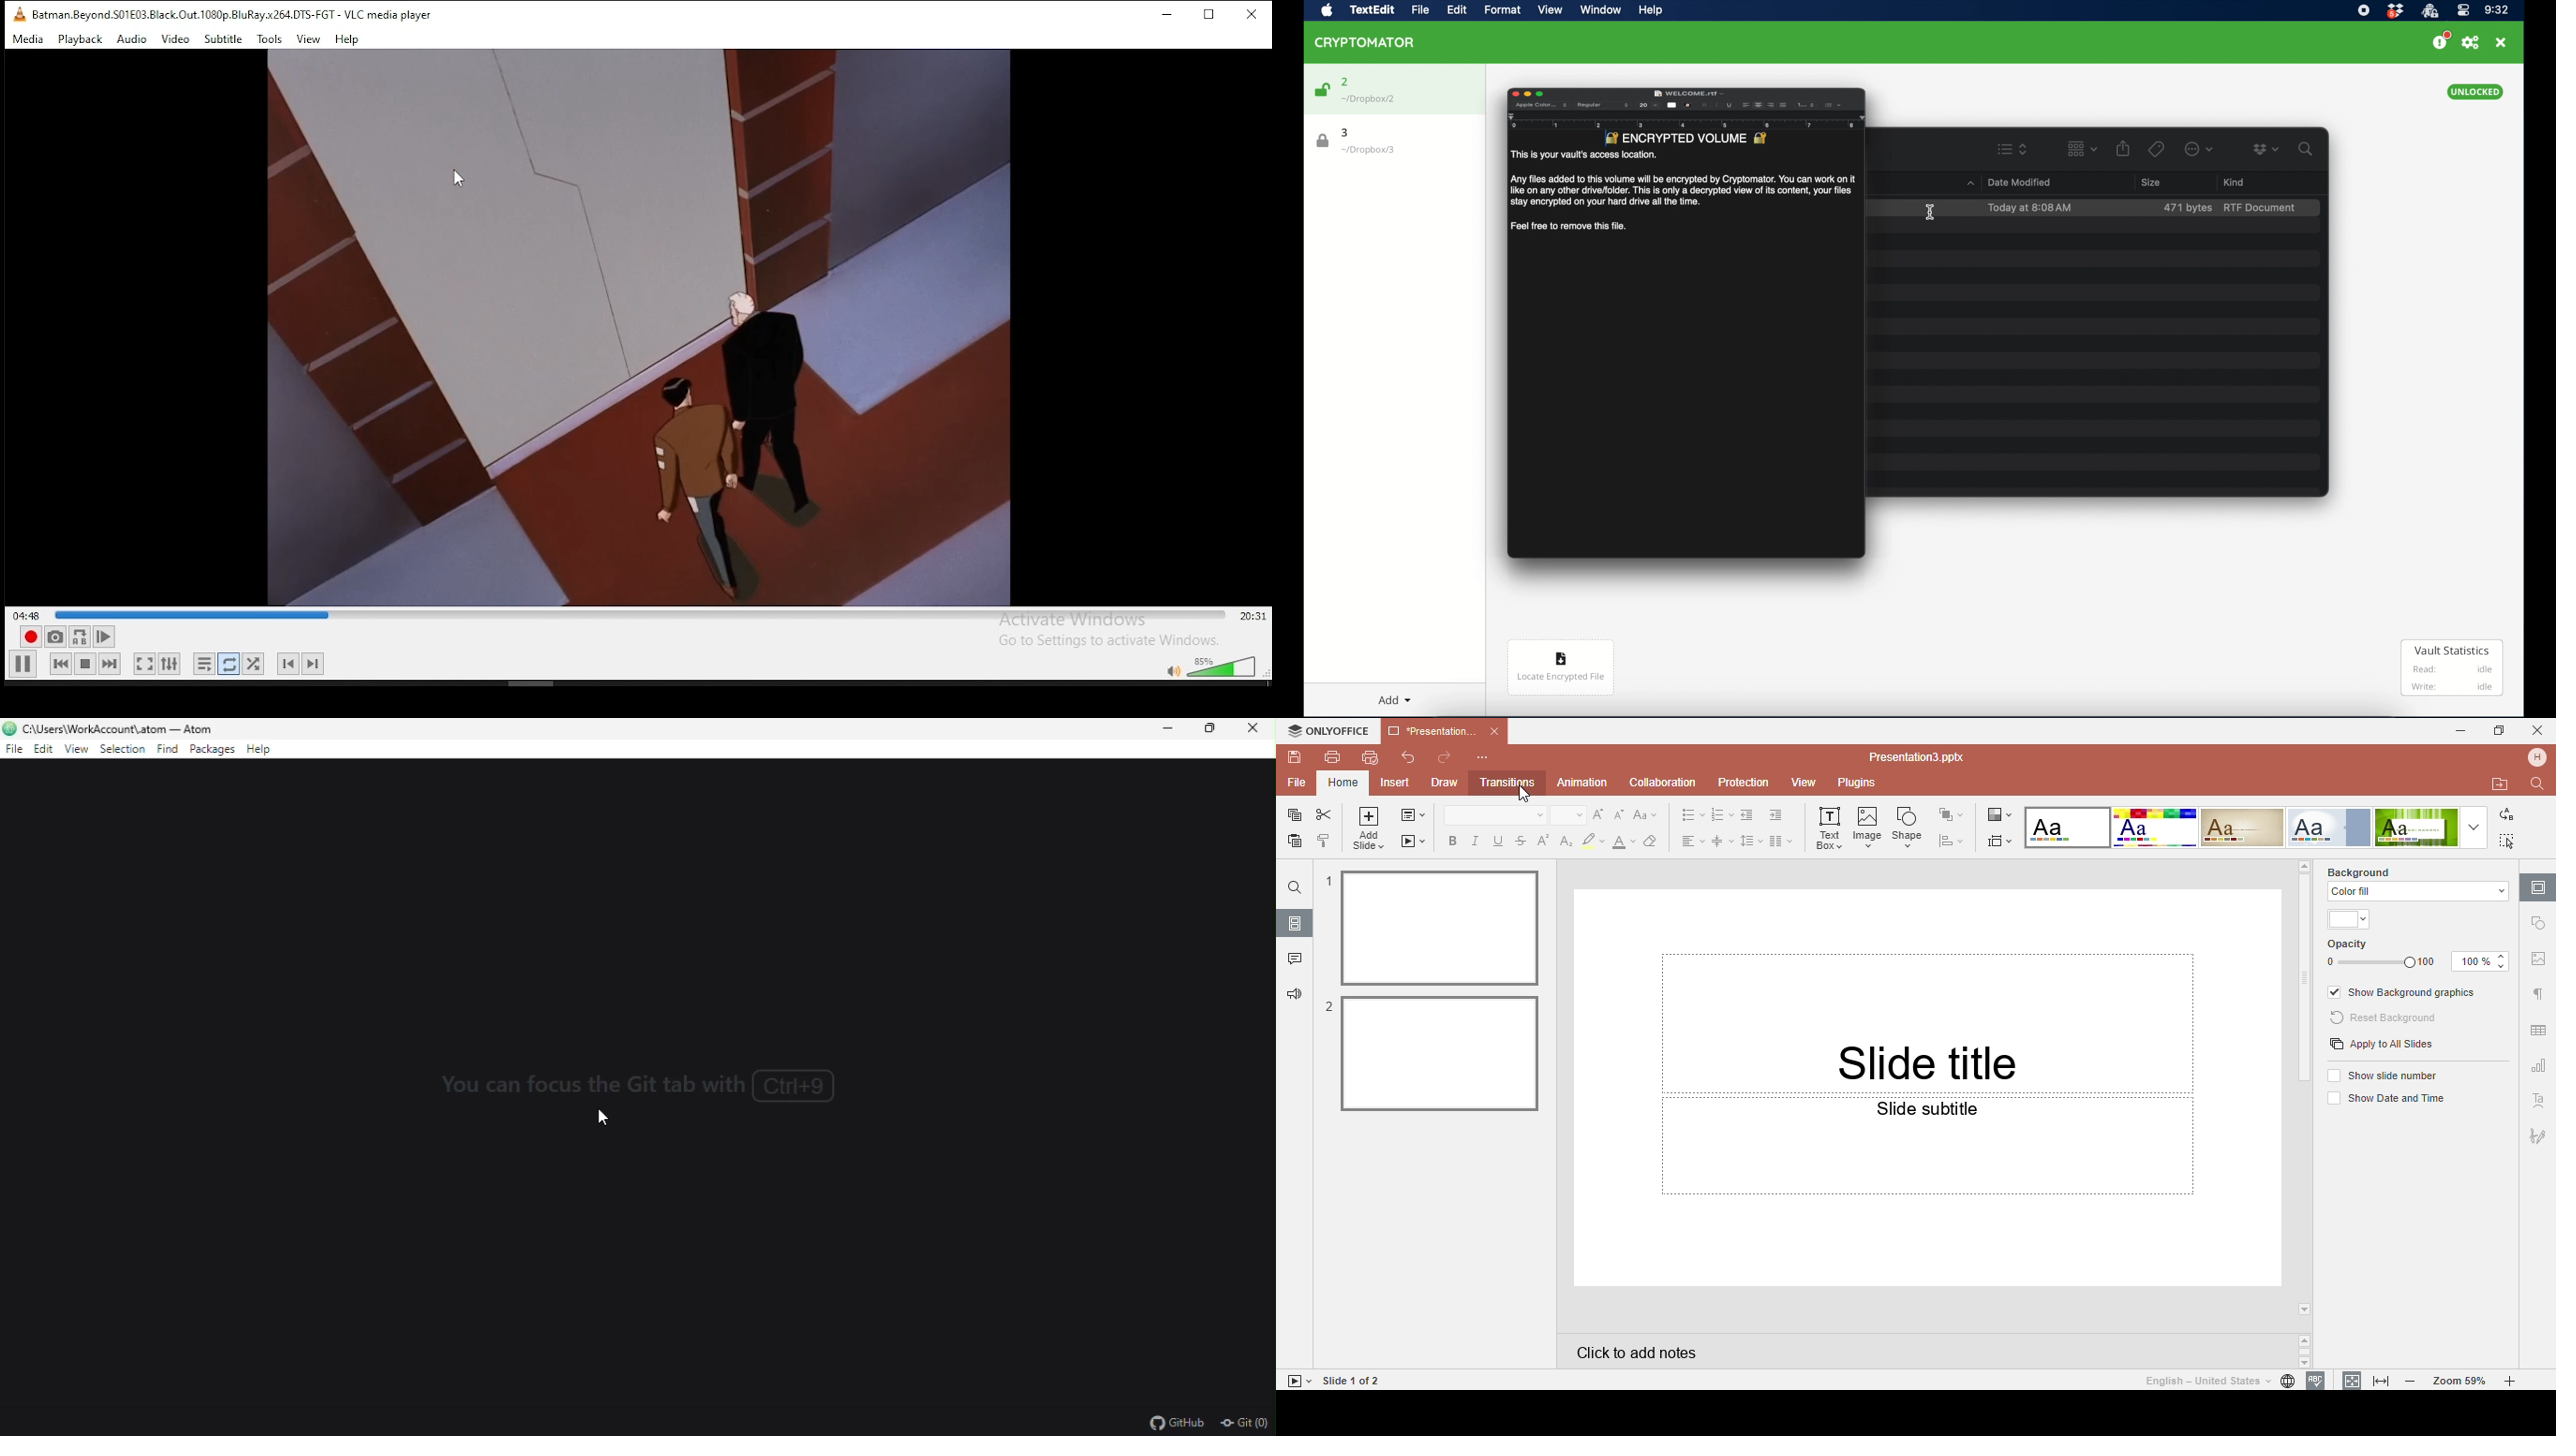 This screenshot has width=2576, height=1456. I want to click on cursor, so click(462, 180).